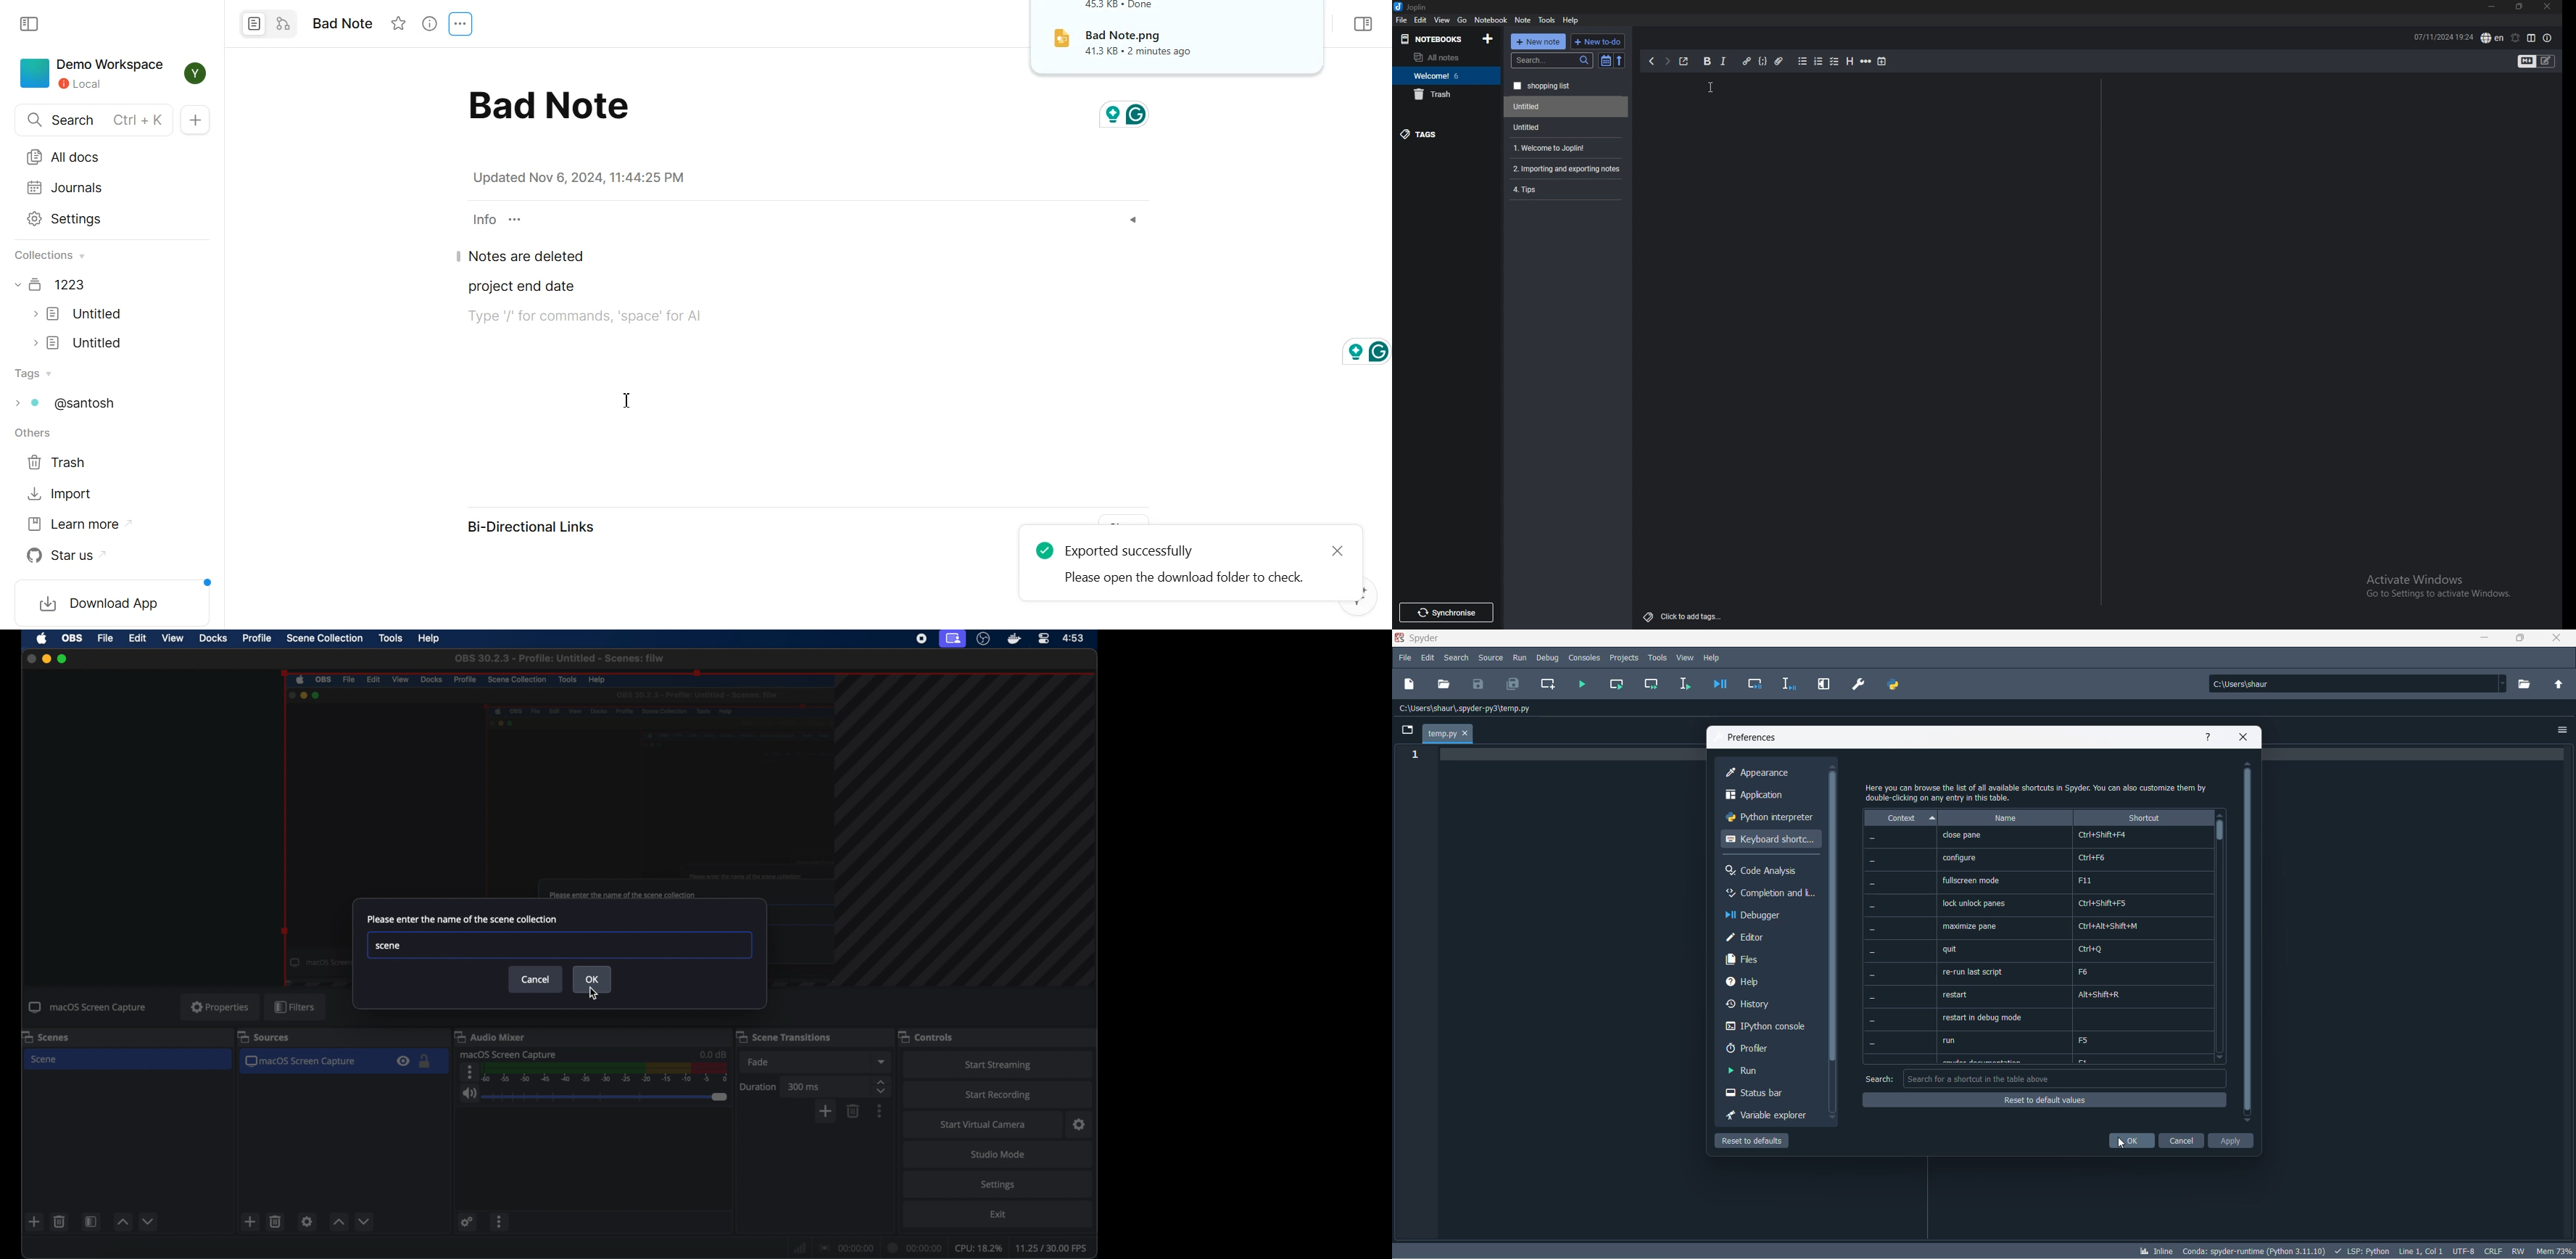  What do you see at coordinates (2520, 639) in the screenshot?
I see `maximize` at bounding box center [2520, 639].